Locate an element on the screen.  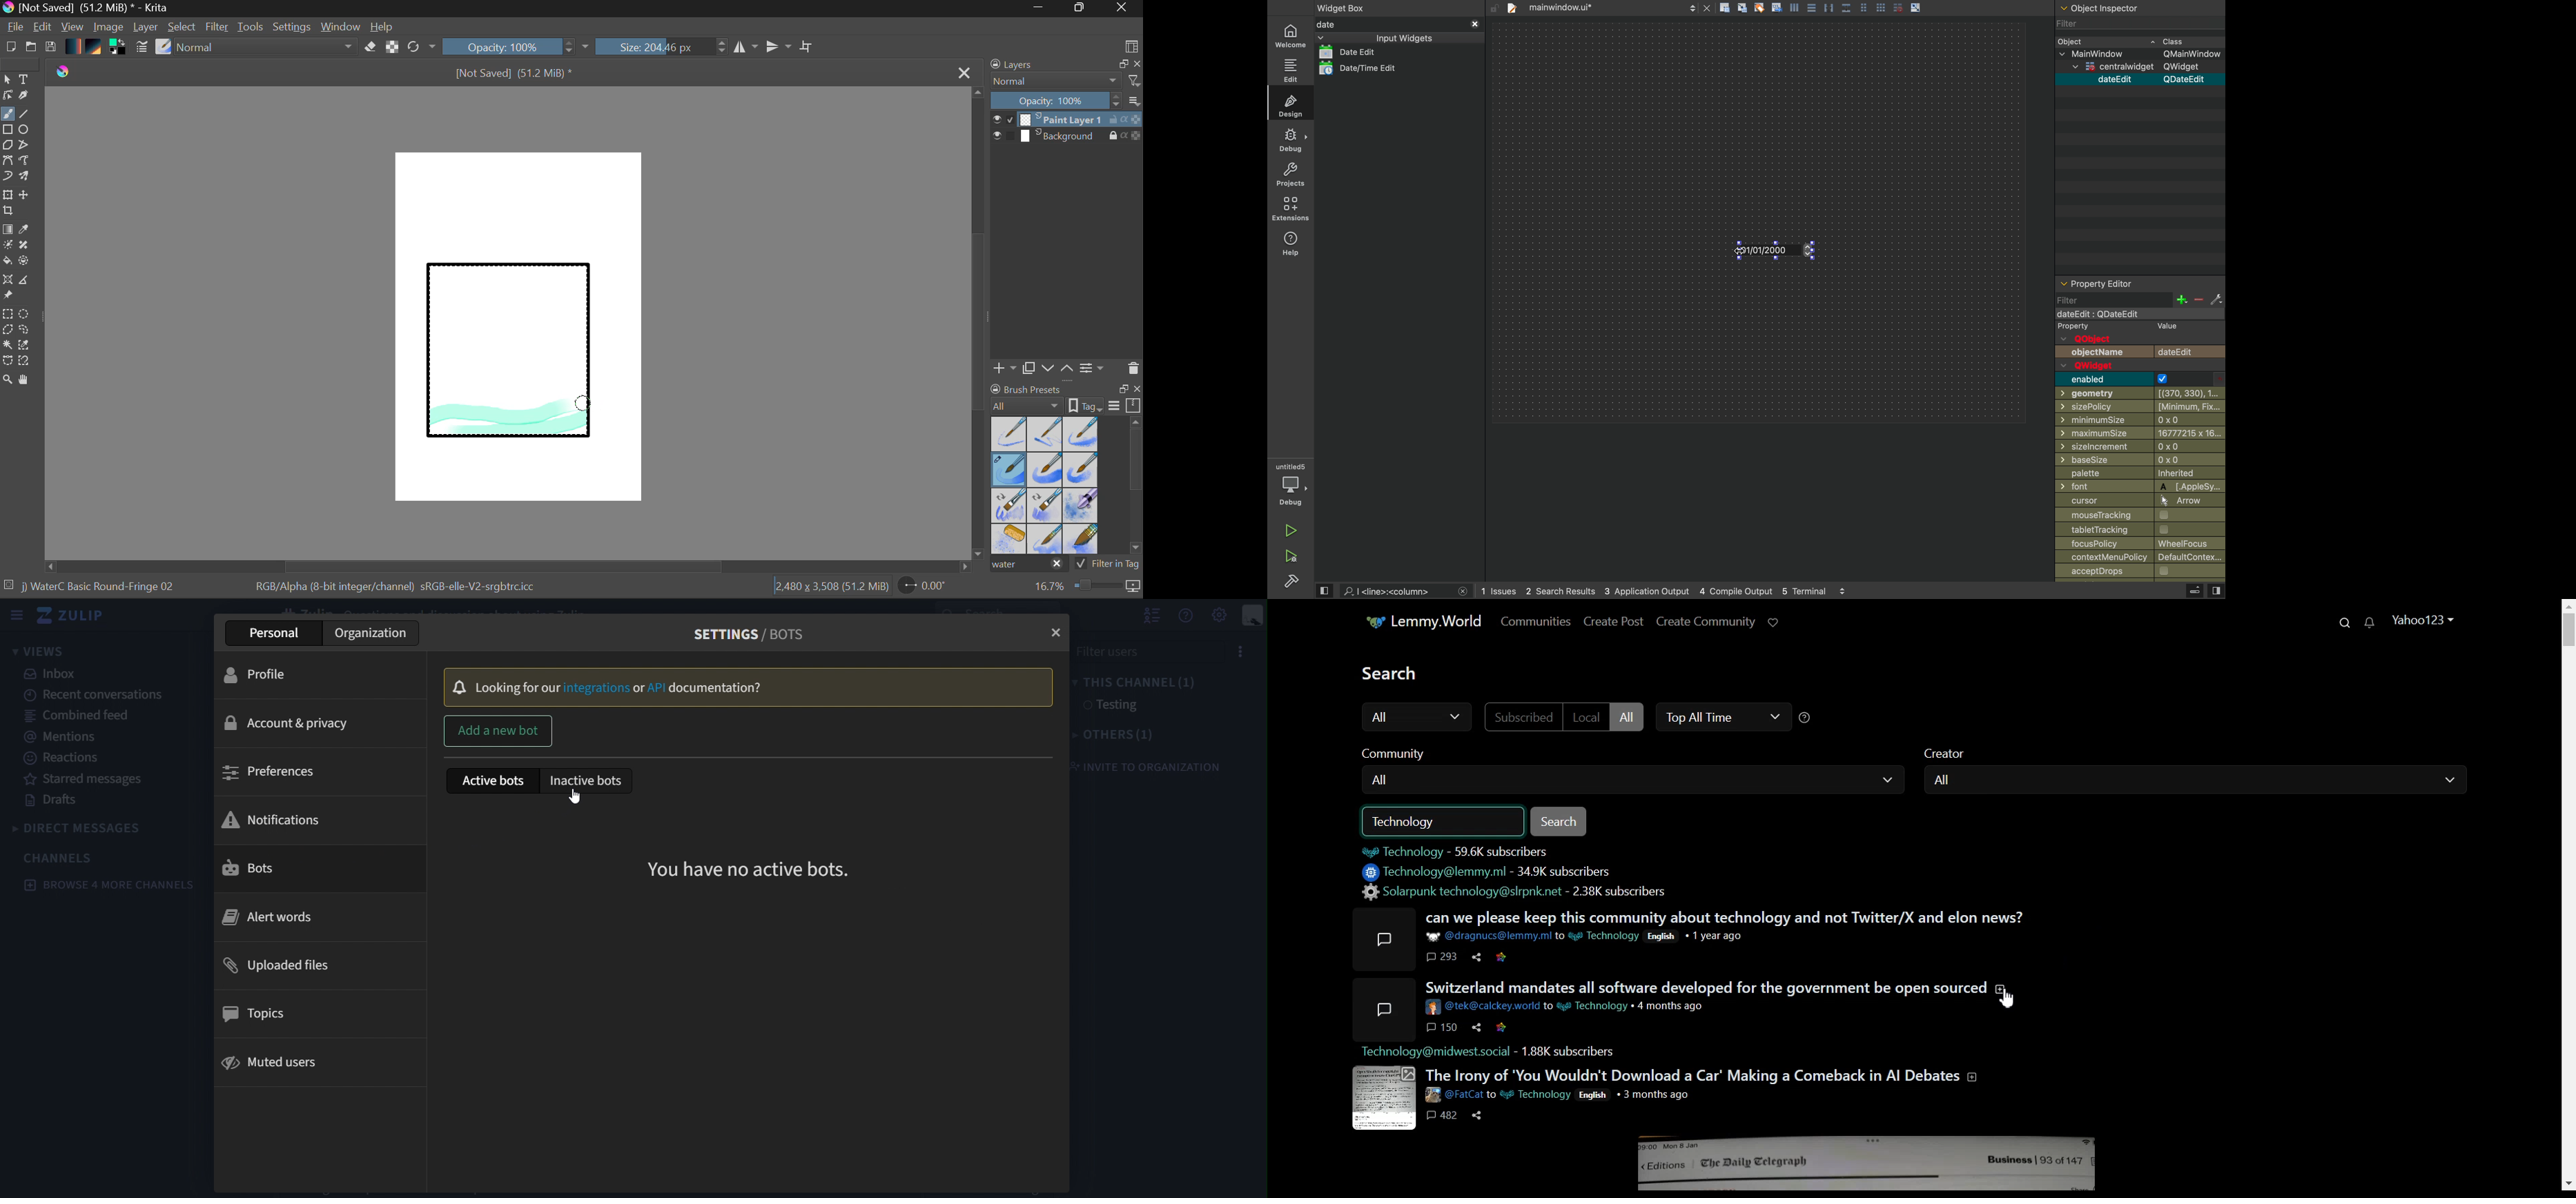
Page Rotation is located at coordinates (929, 588).